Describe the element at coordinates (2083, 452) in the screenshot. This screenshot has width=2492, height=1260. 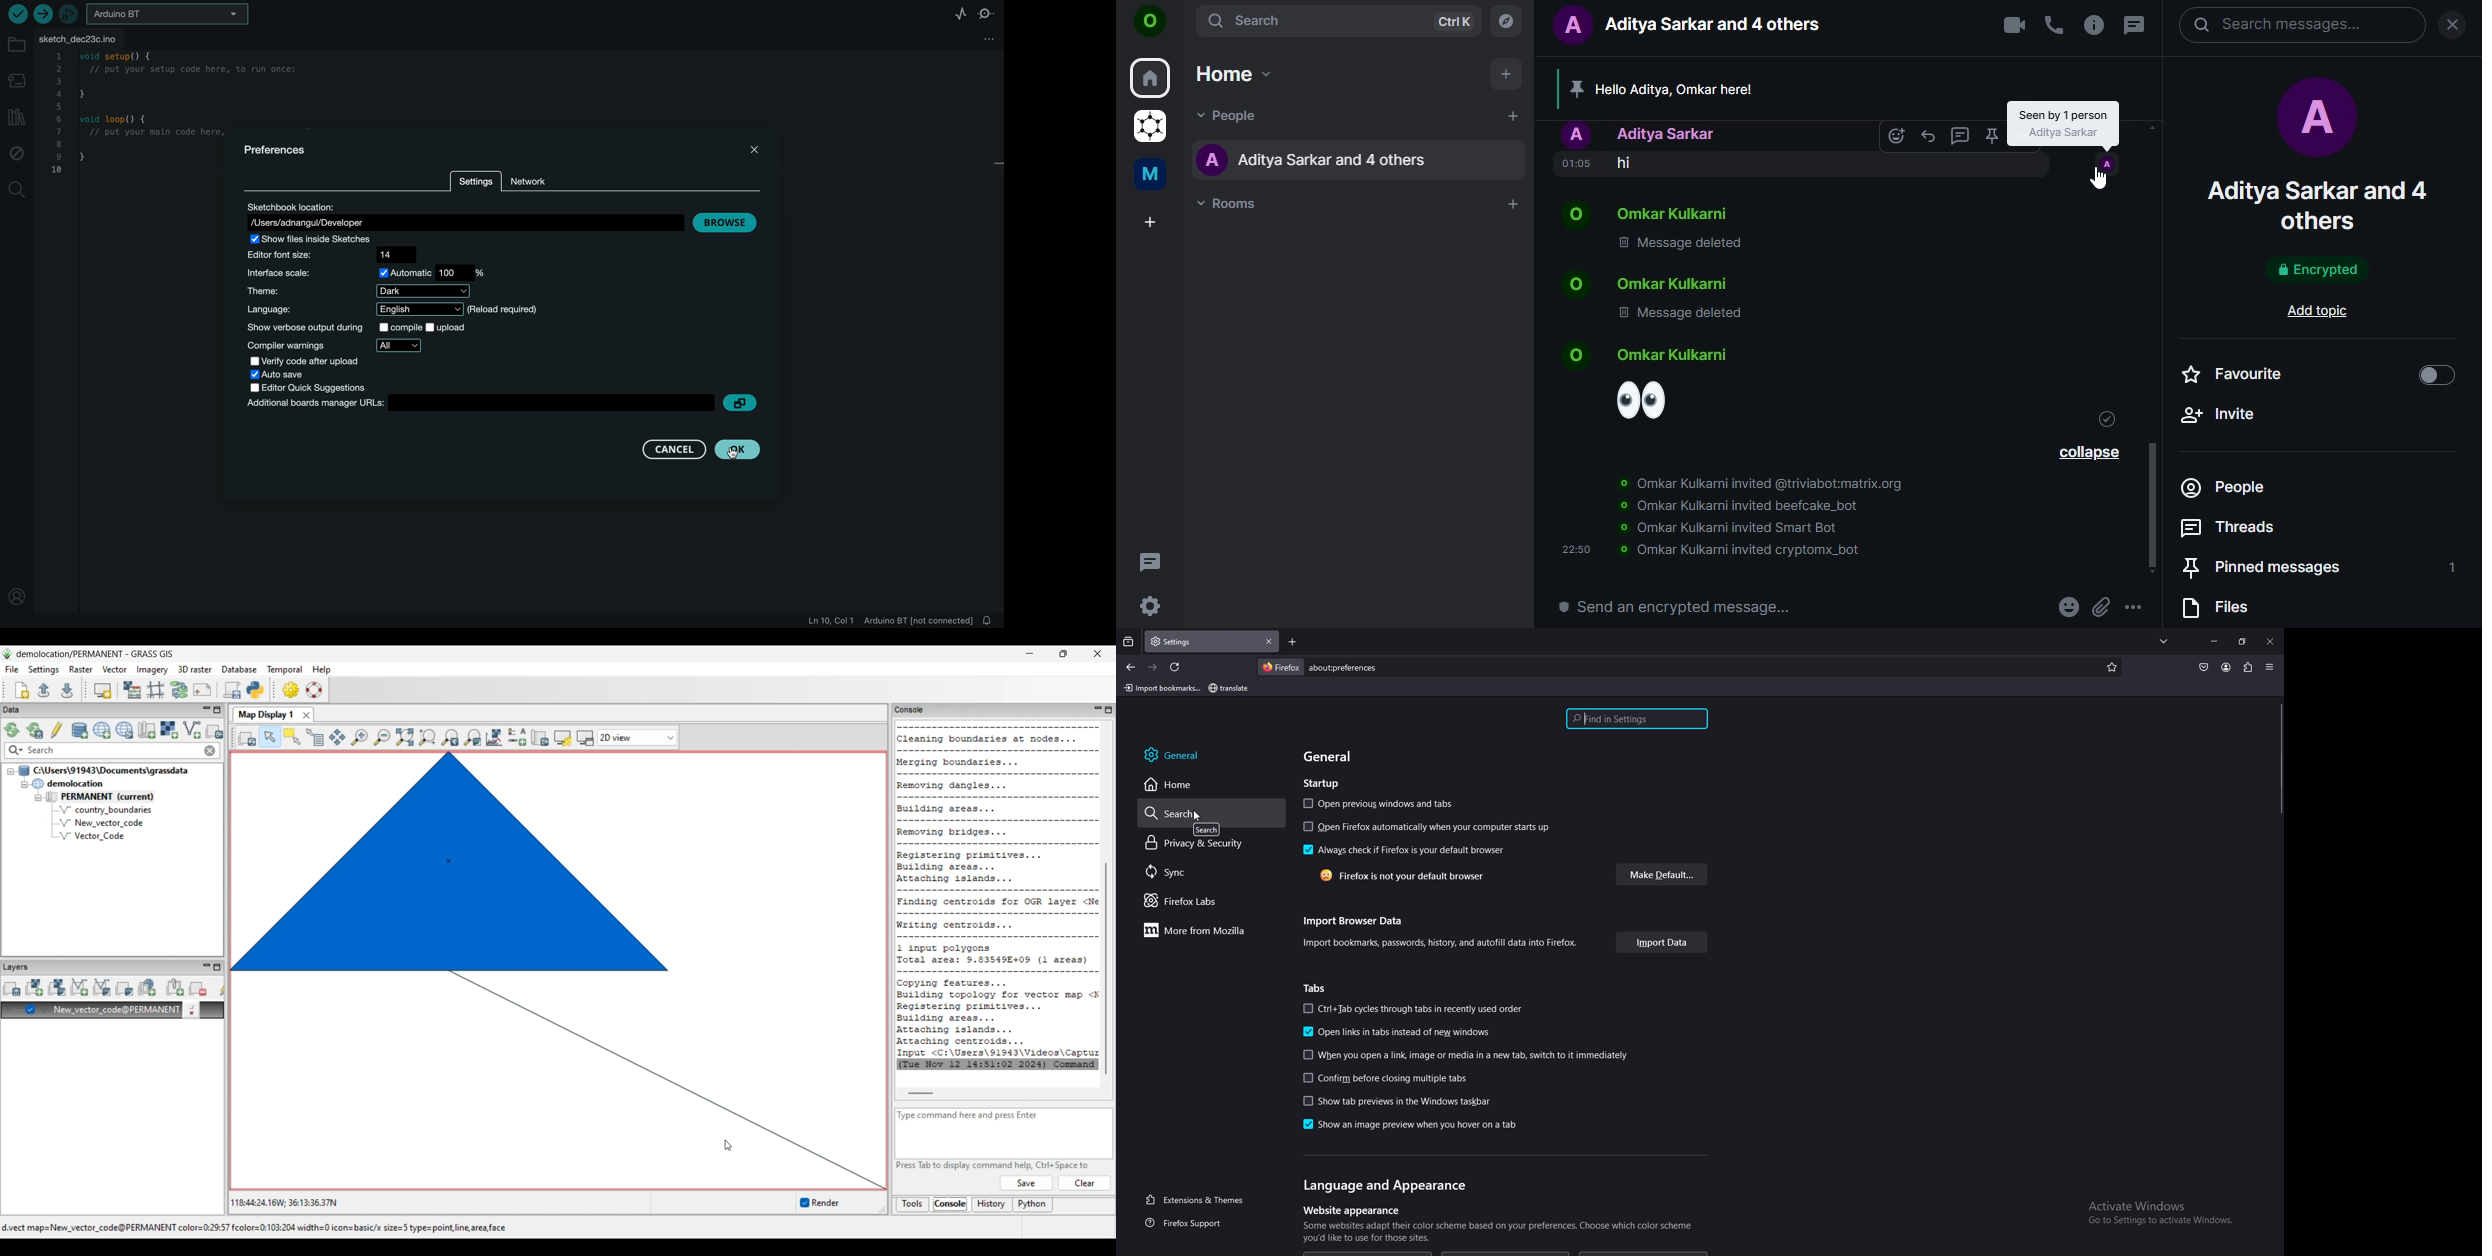
I see `collapse` at that location.